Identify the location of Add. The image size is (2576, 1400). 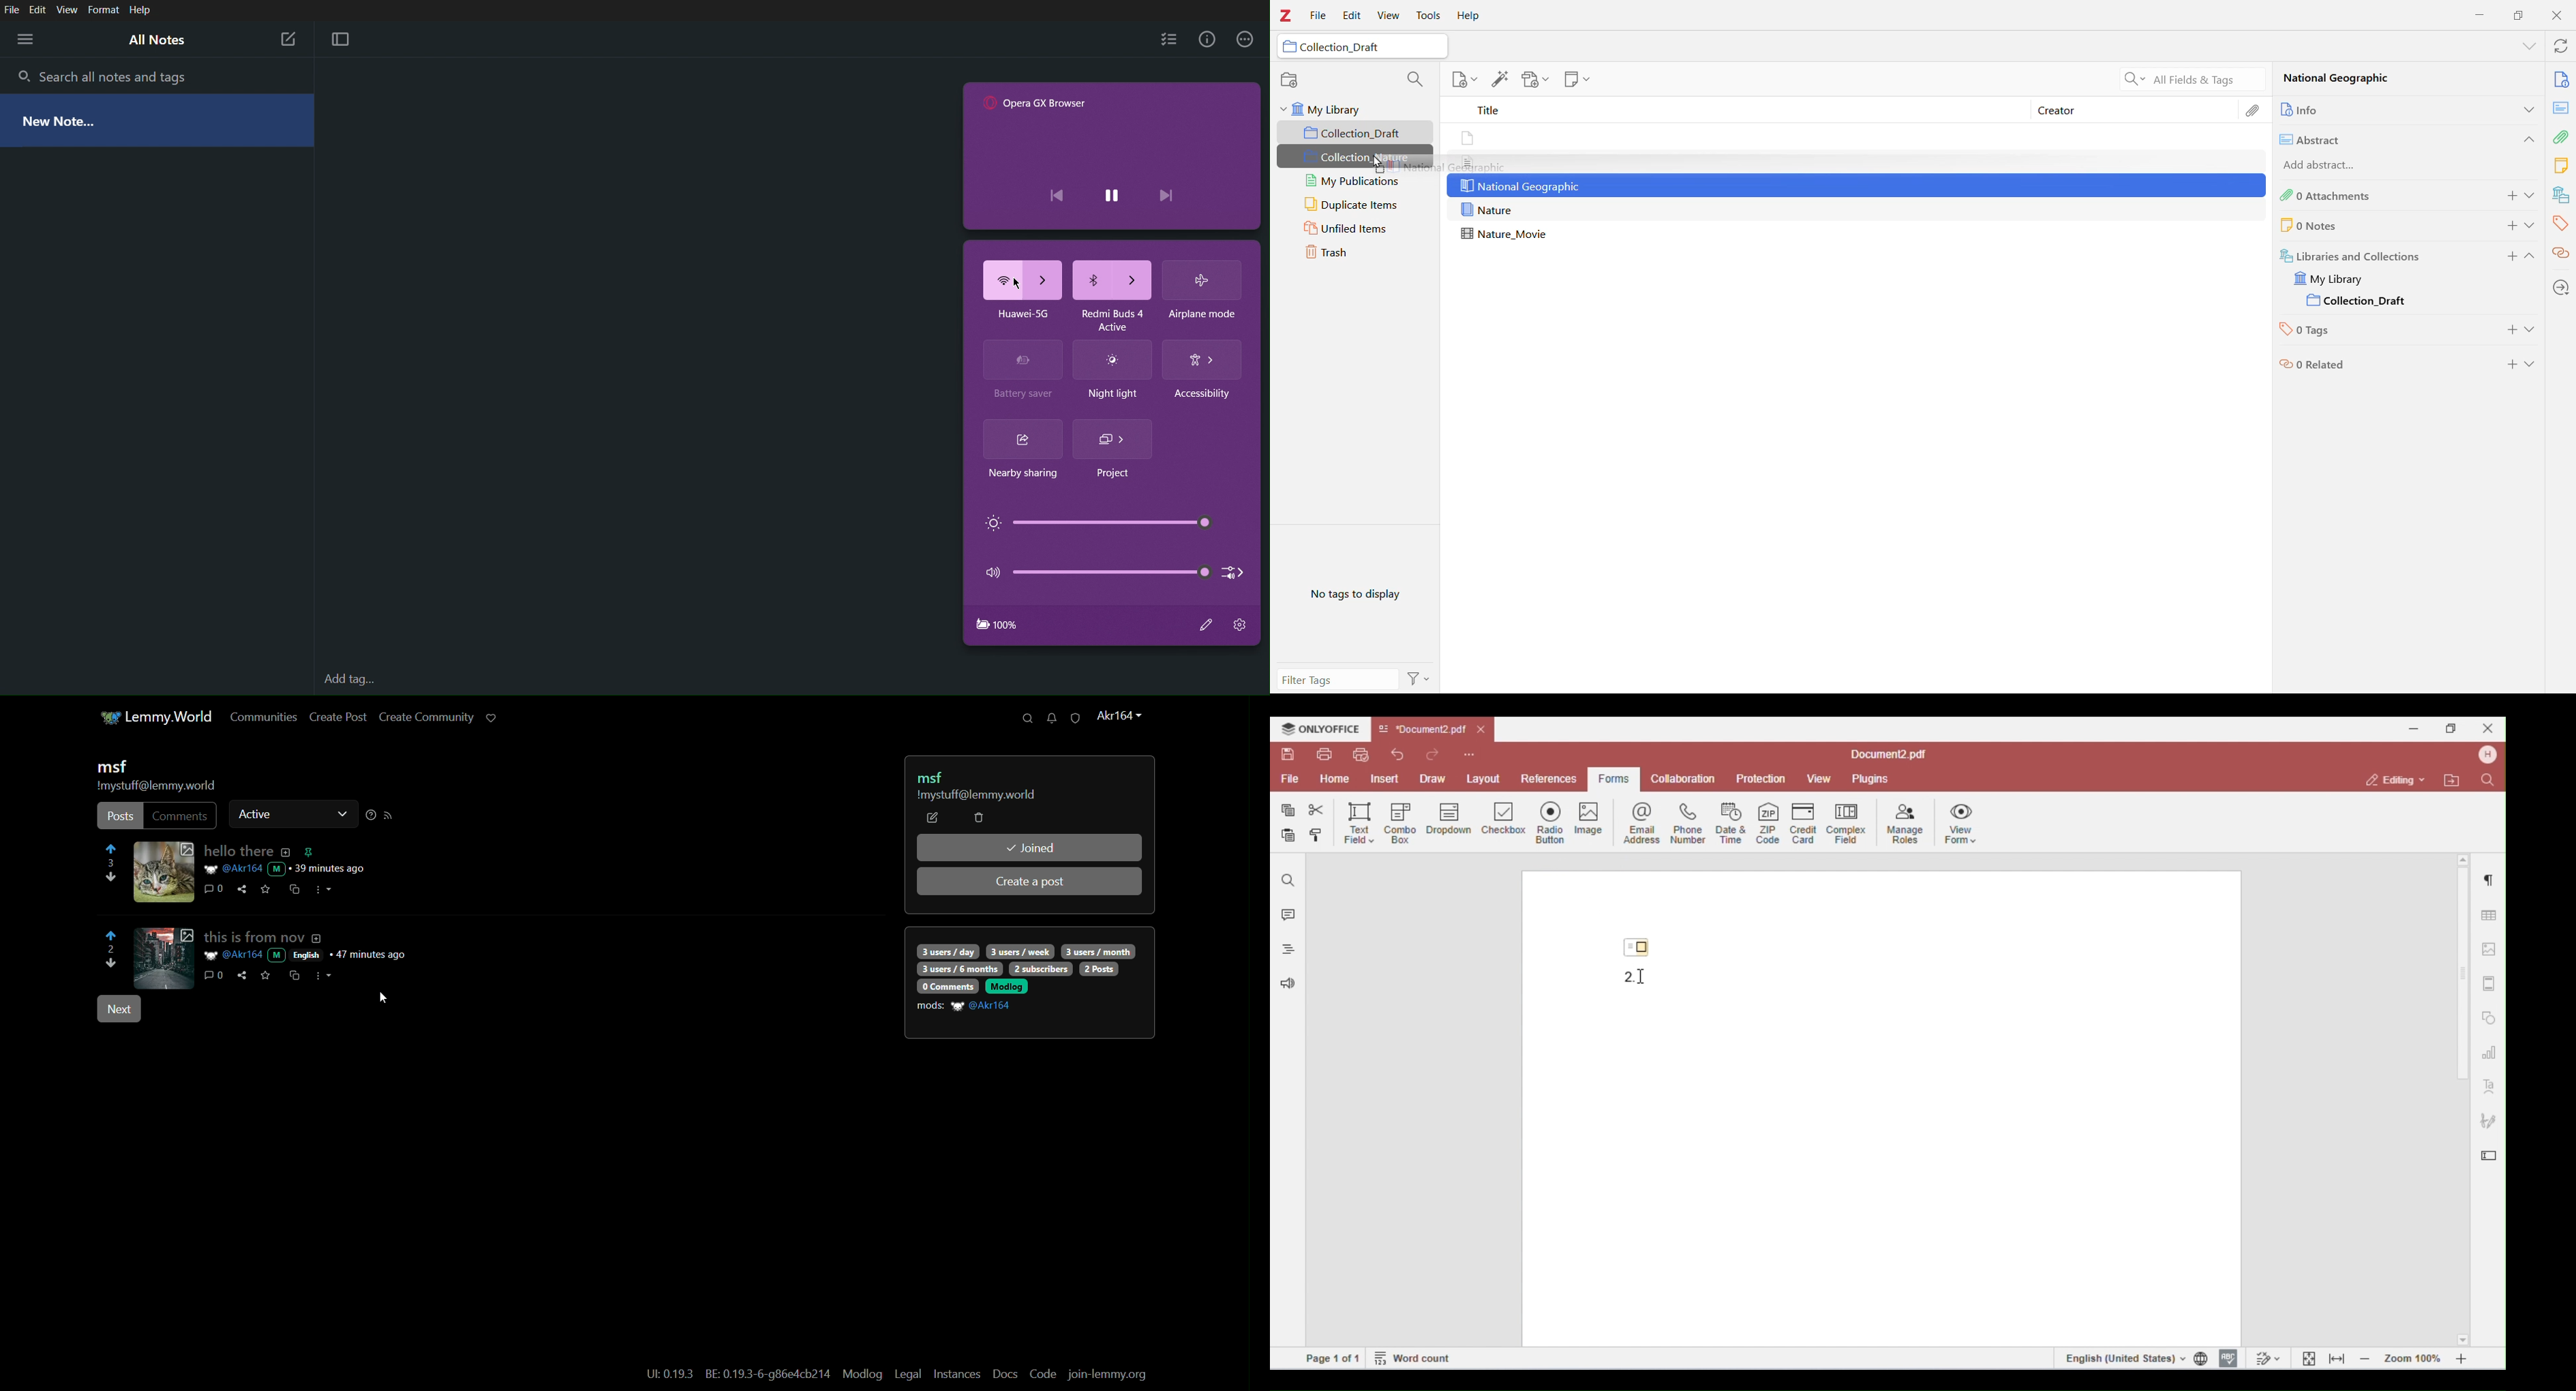
(2510, 365).